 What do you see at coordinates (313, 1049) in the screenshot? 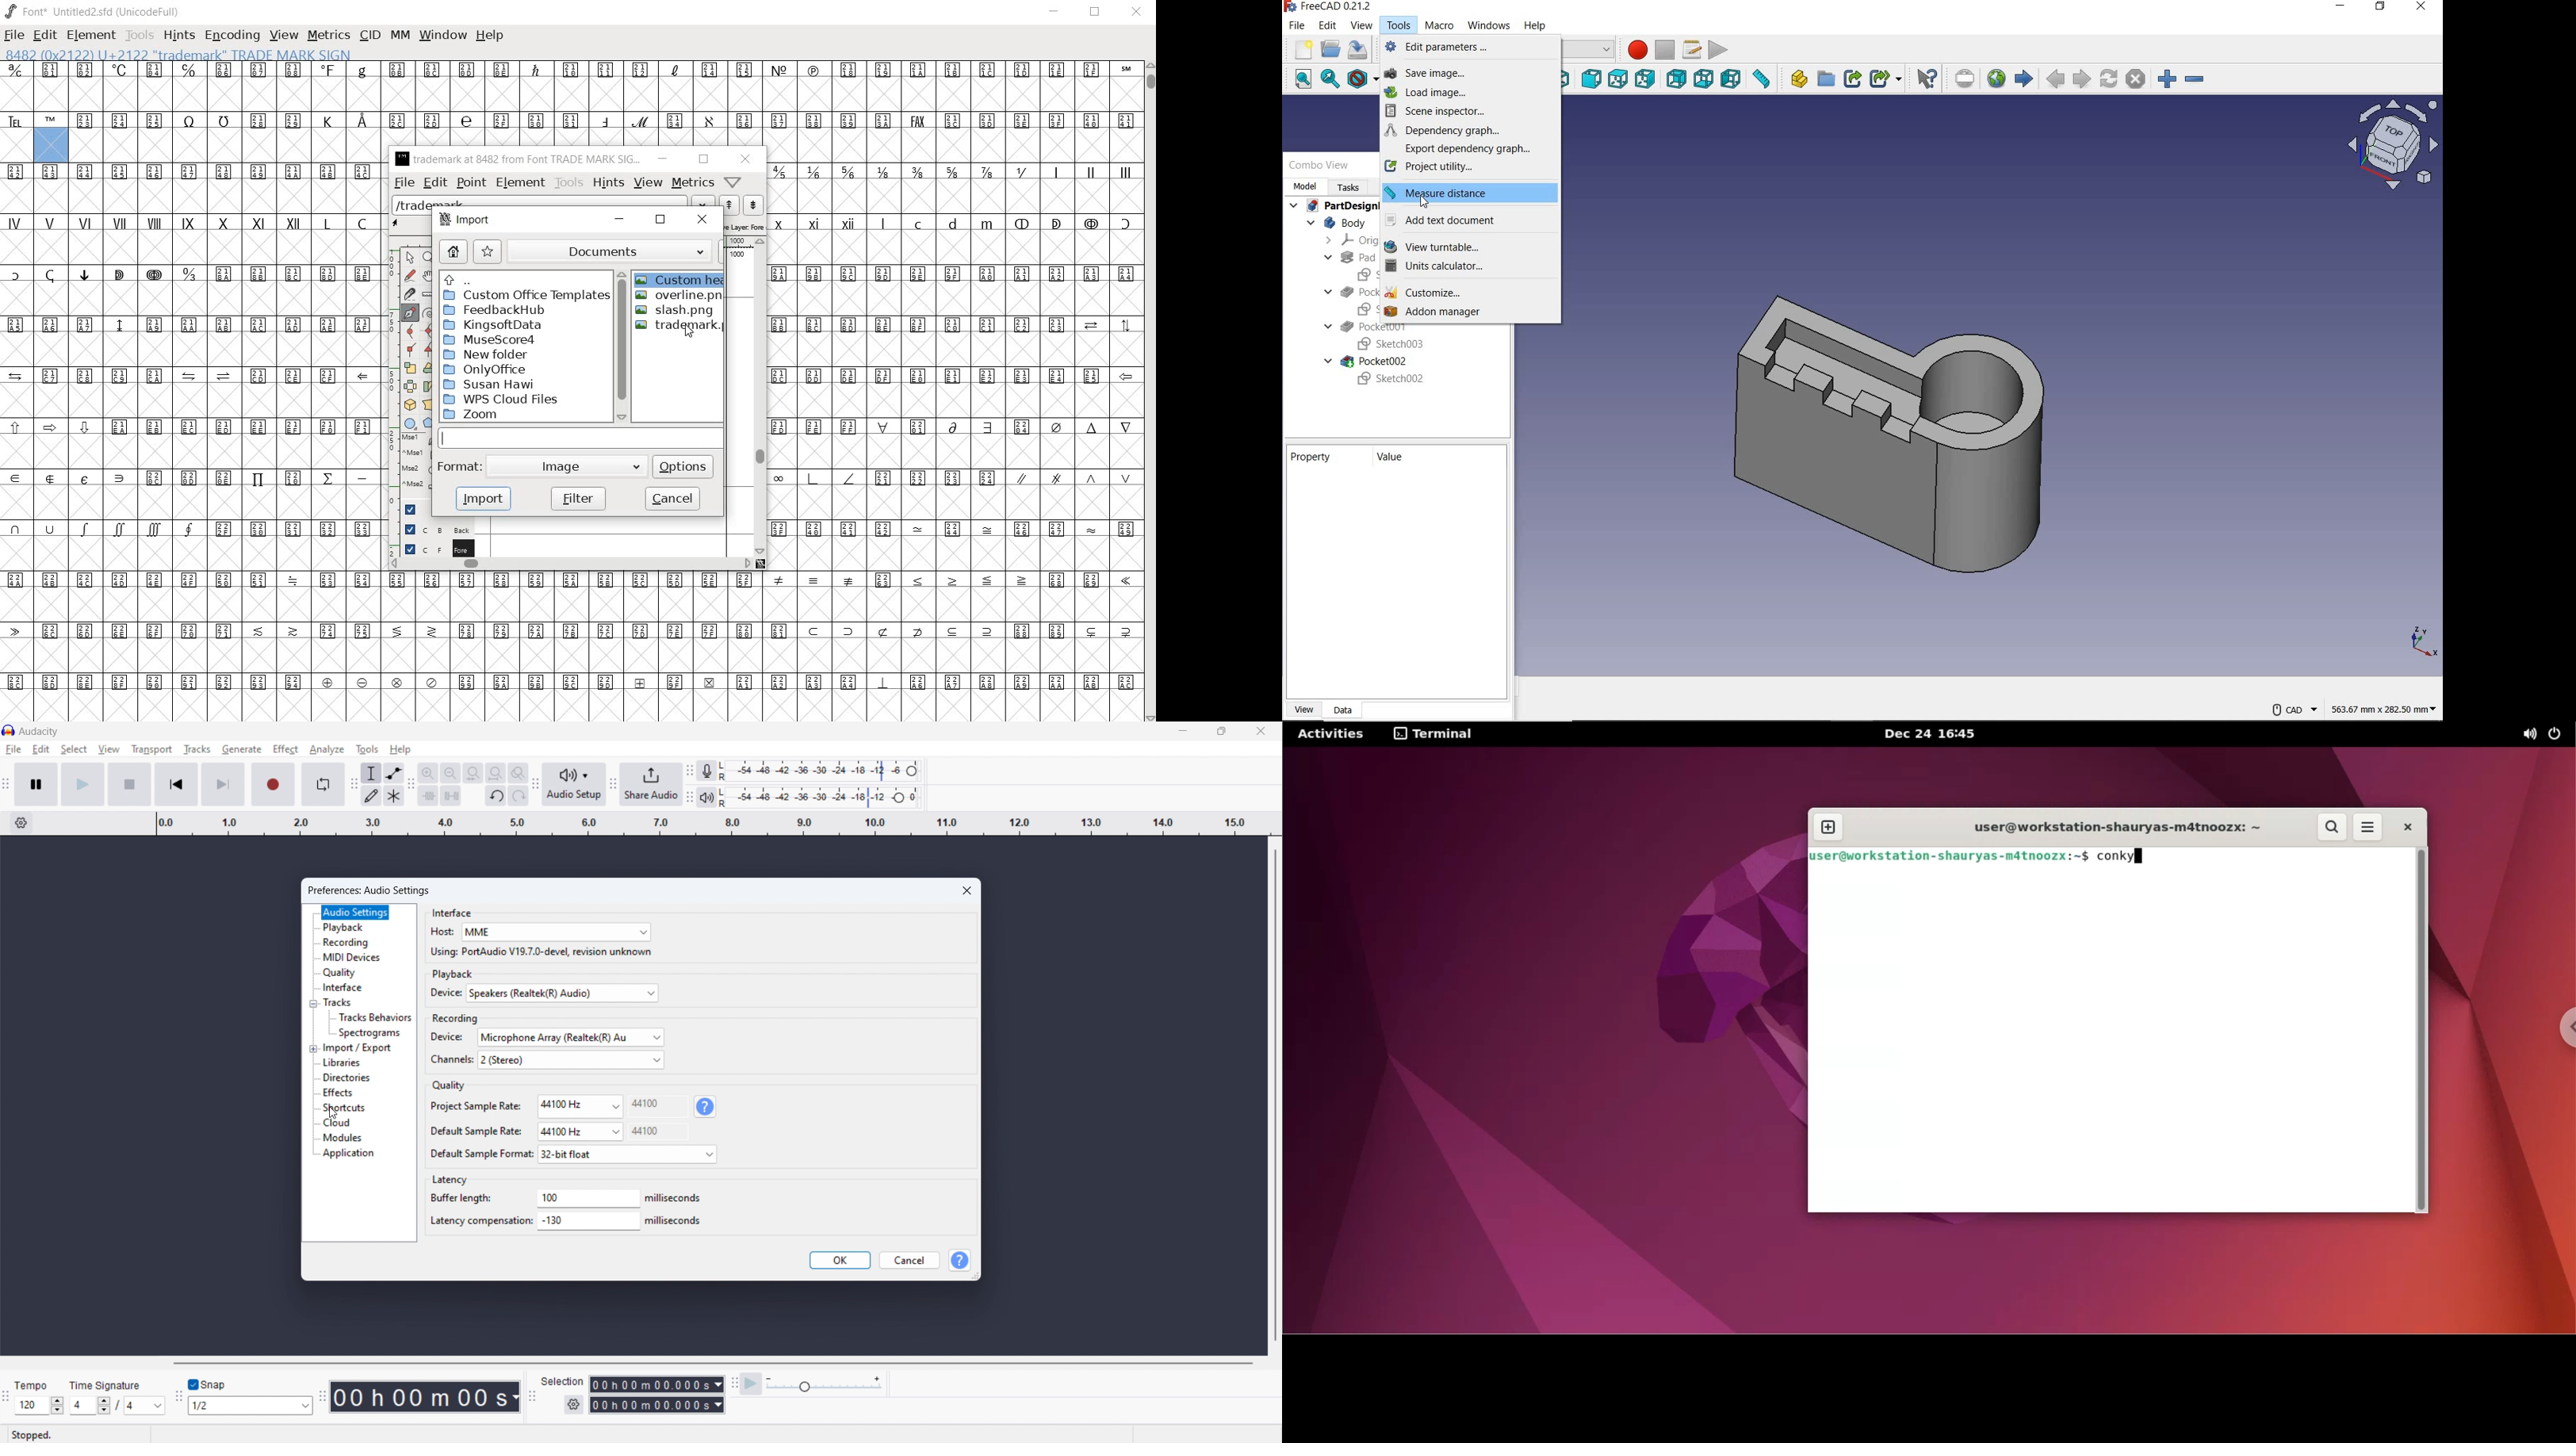
I see `expand` at bounding box center [313, 1049].